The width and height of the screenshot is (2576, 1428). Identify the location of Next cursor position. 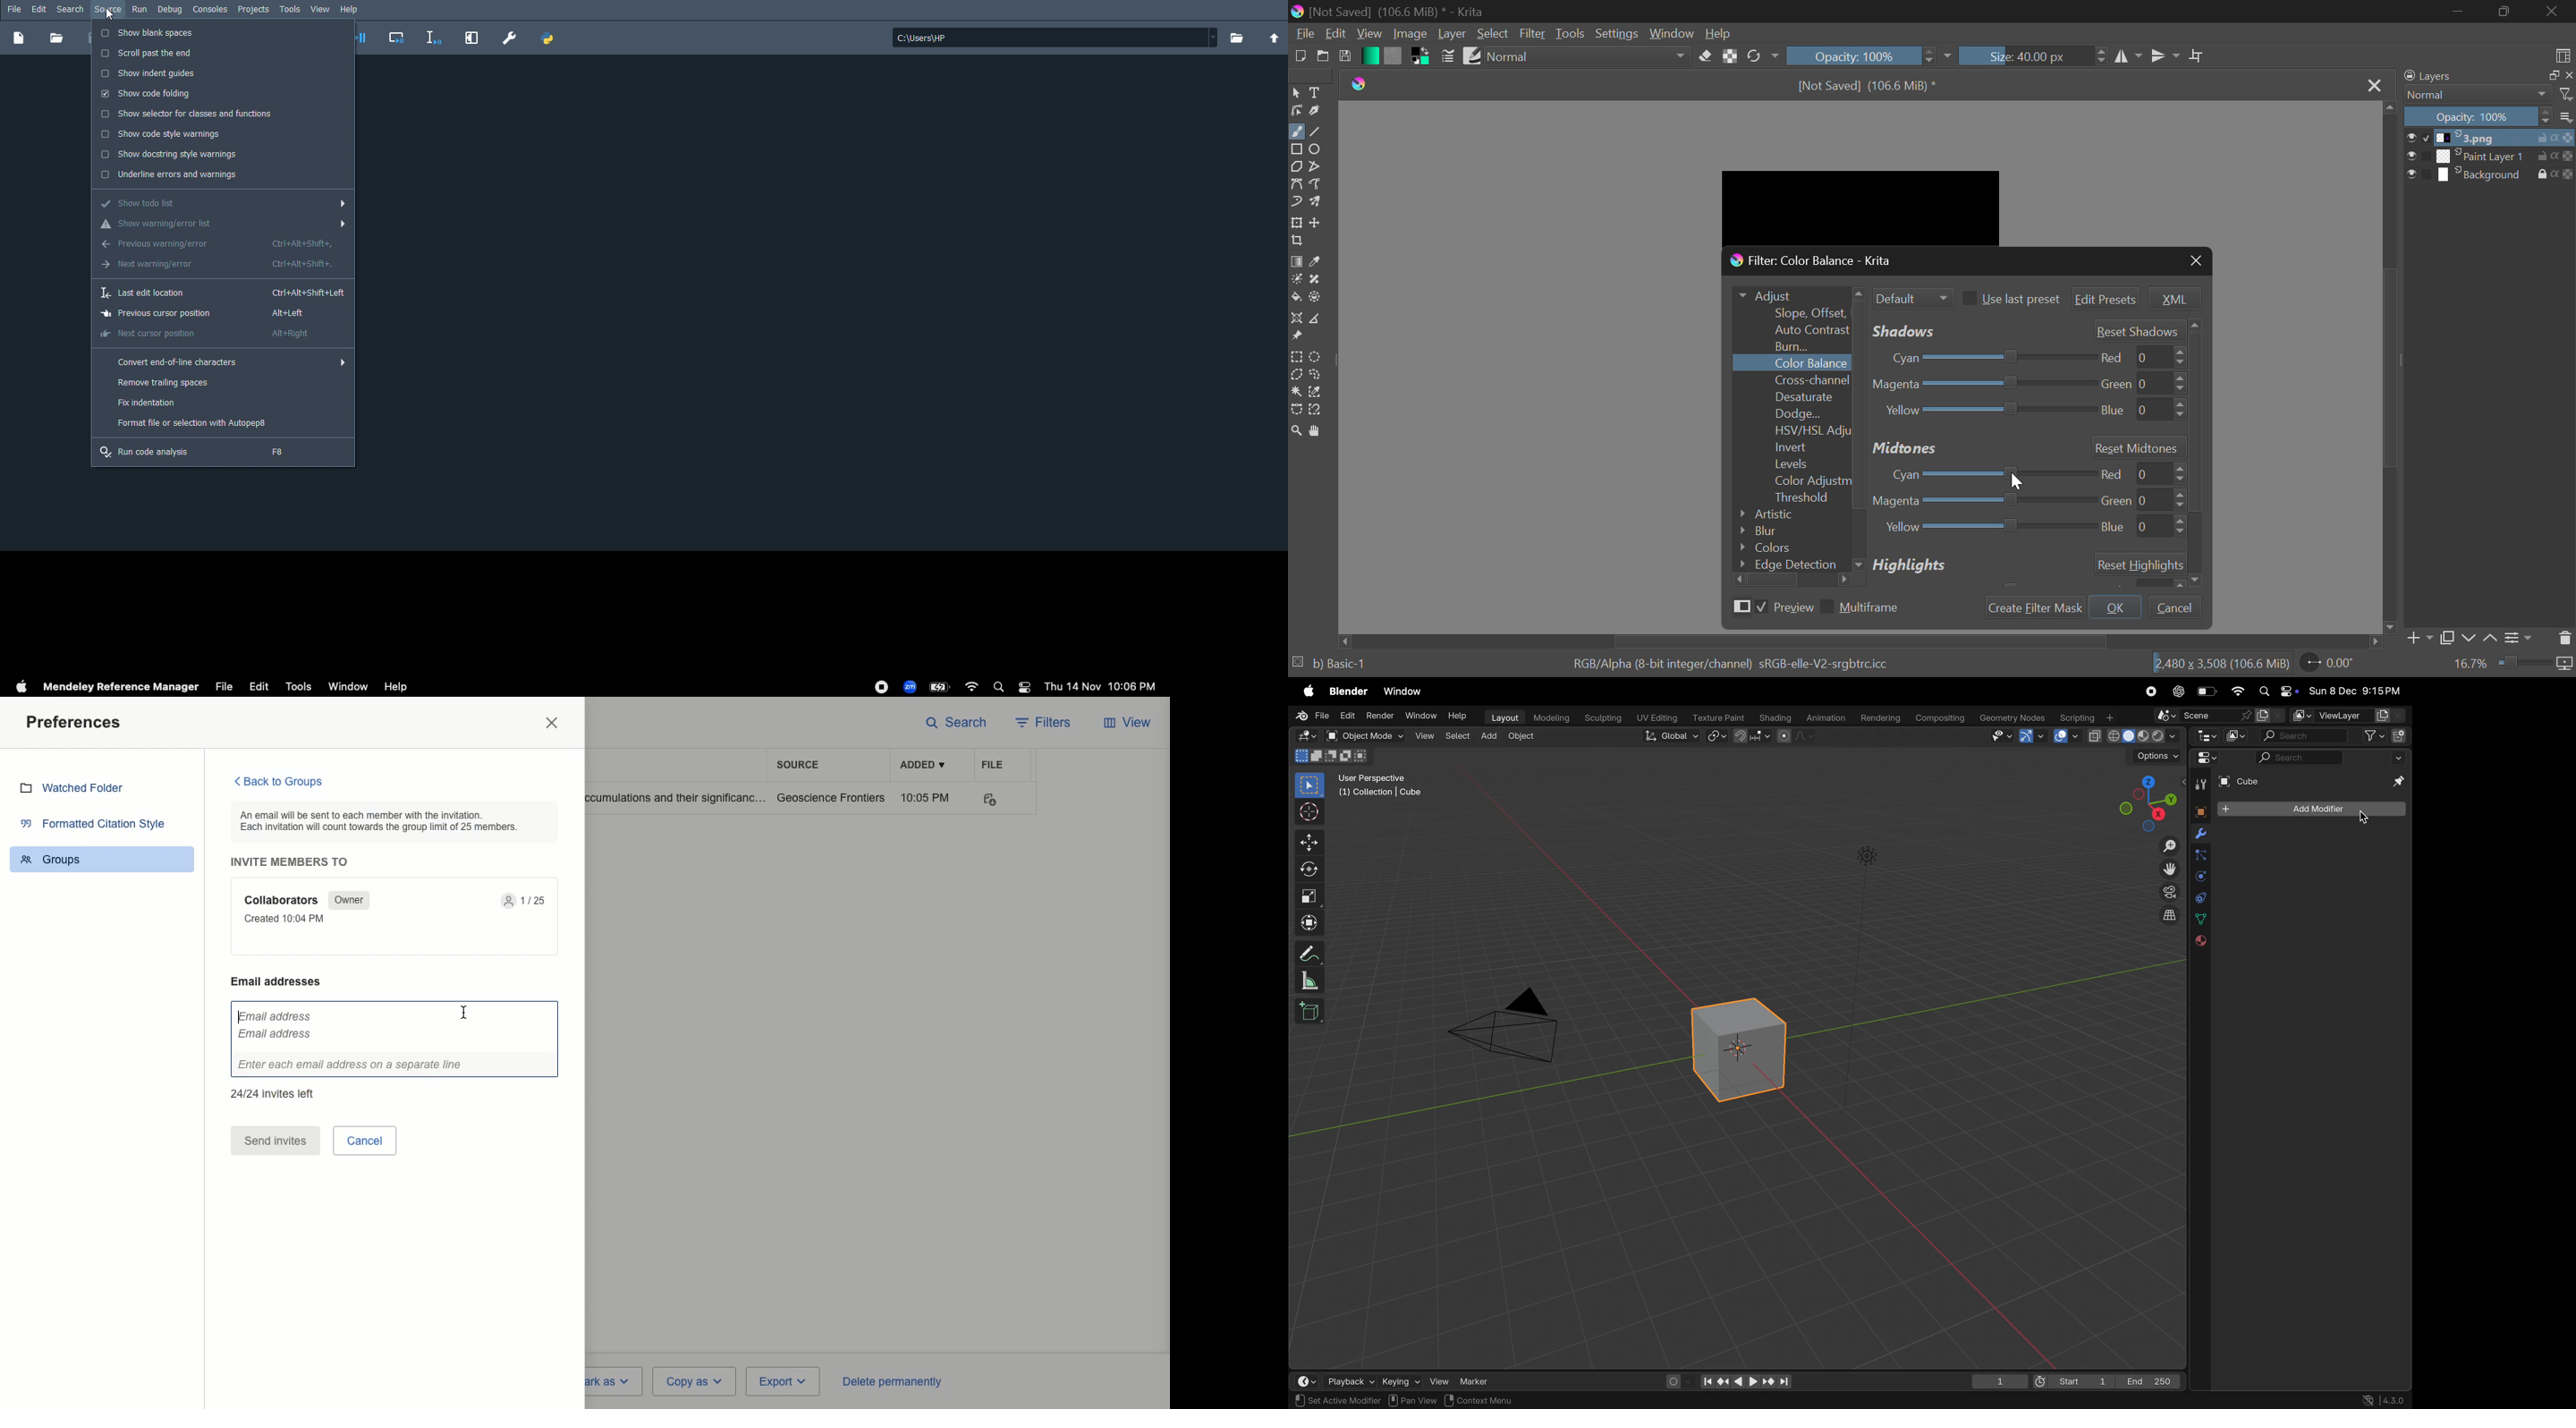
(210, 334).